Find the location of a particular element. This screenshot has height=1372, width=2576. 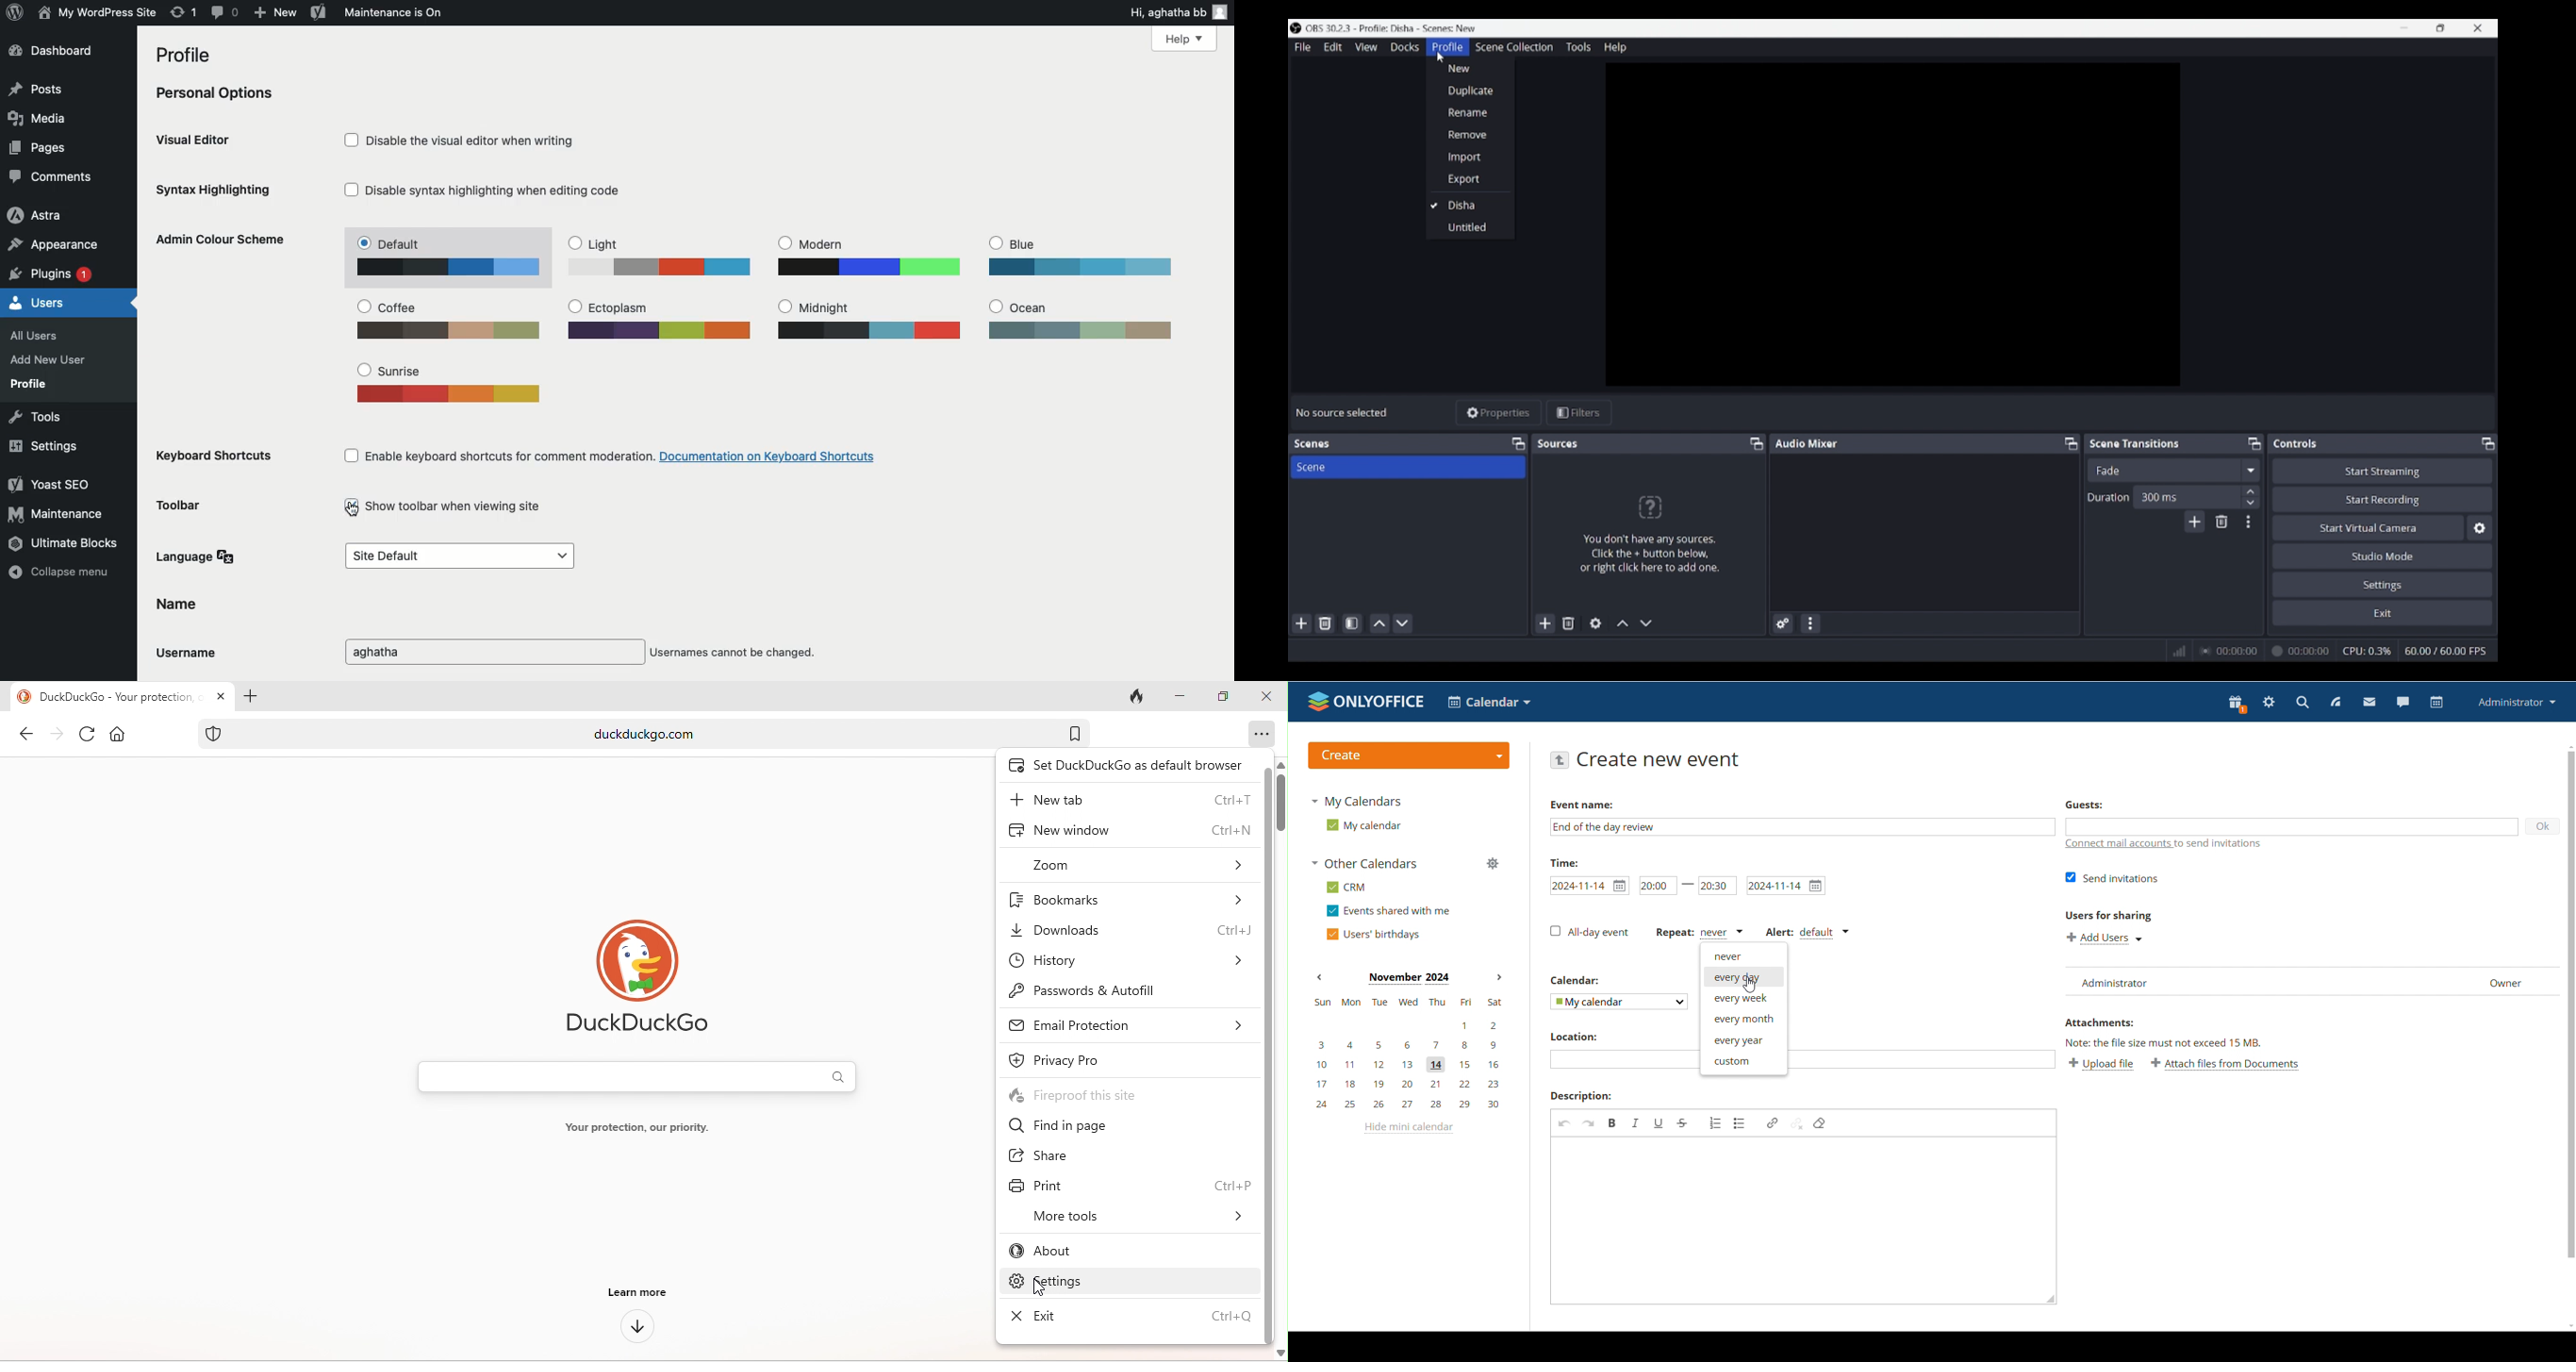

Start recording is located at coordinates (2384, 499).